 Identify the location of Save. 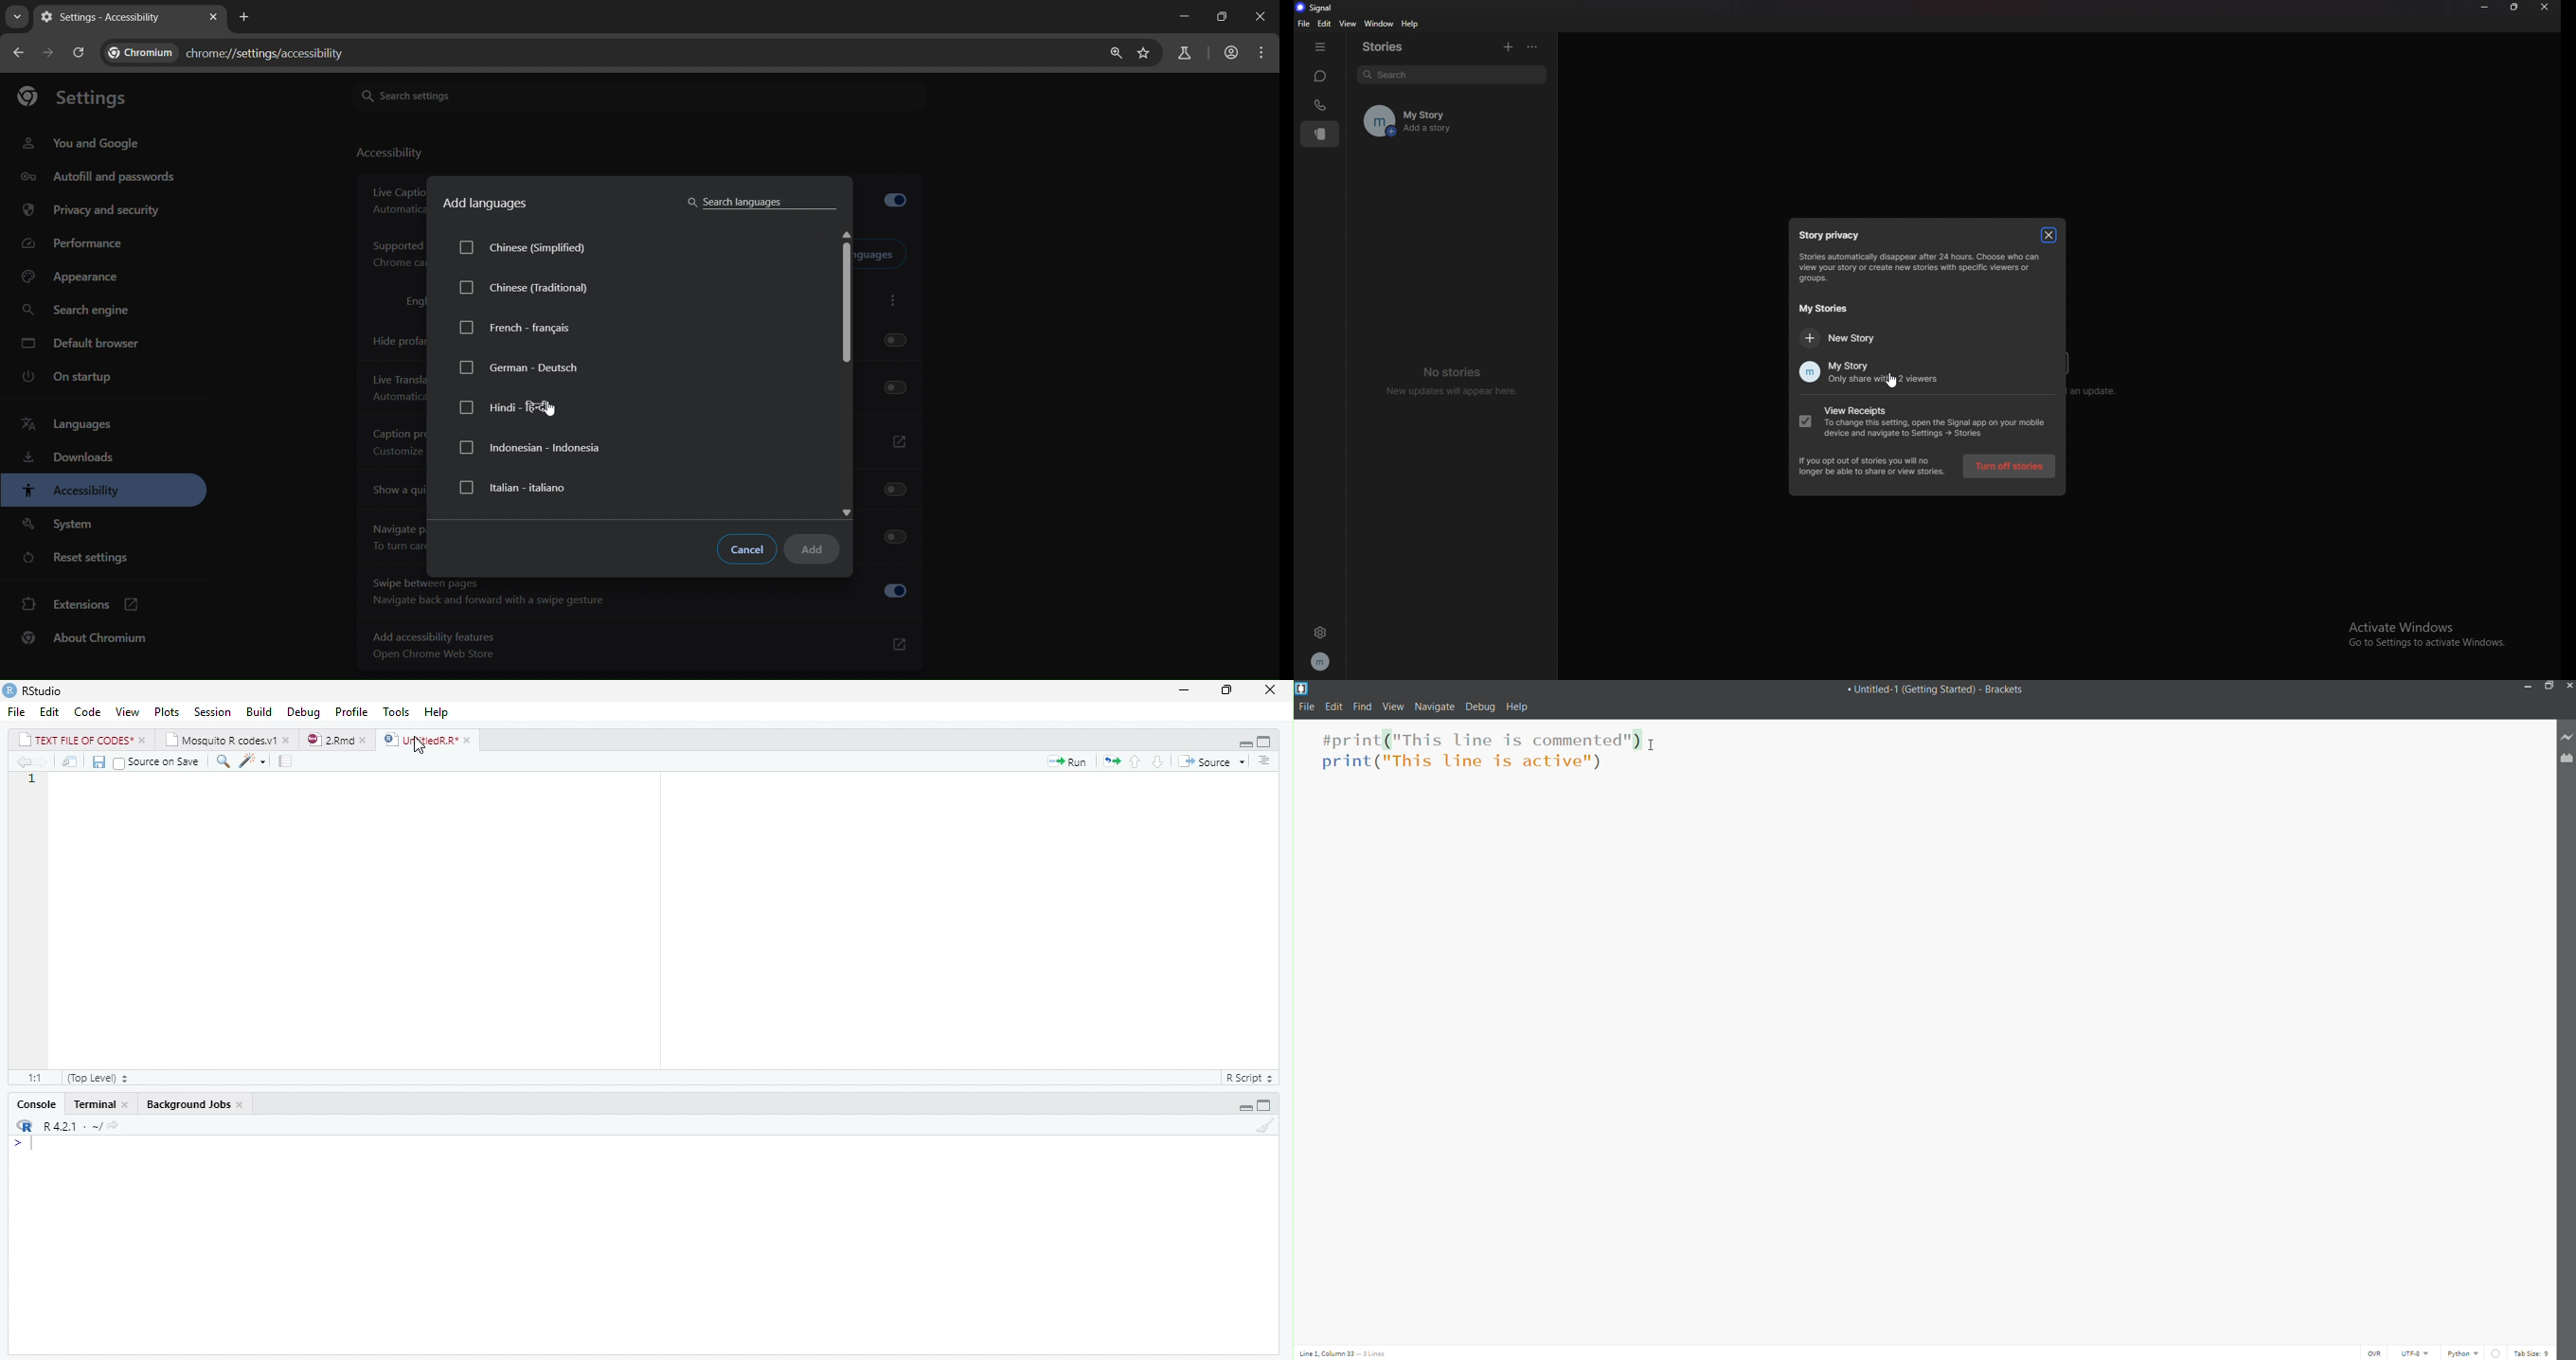
(98, 762).